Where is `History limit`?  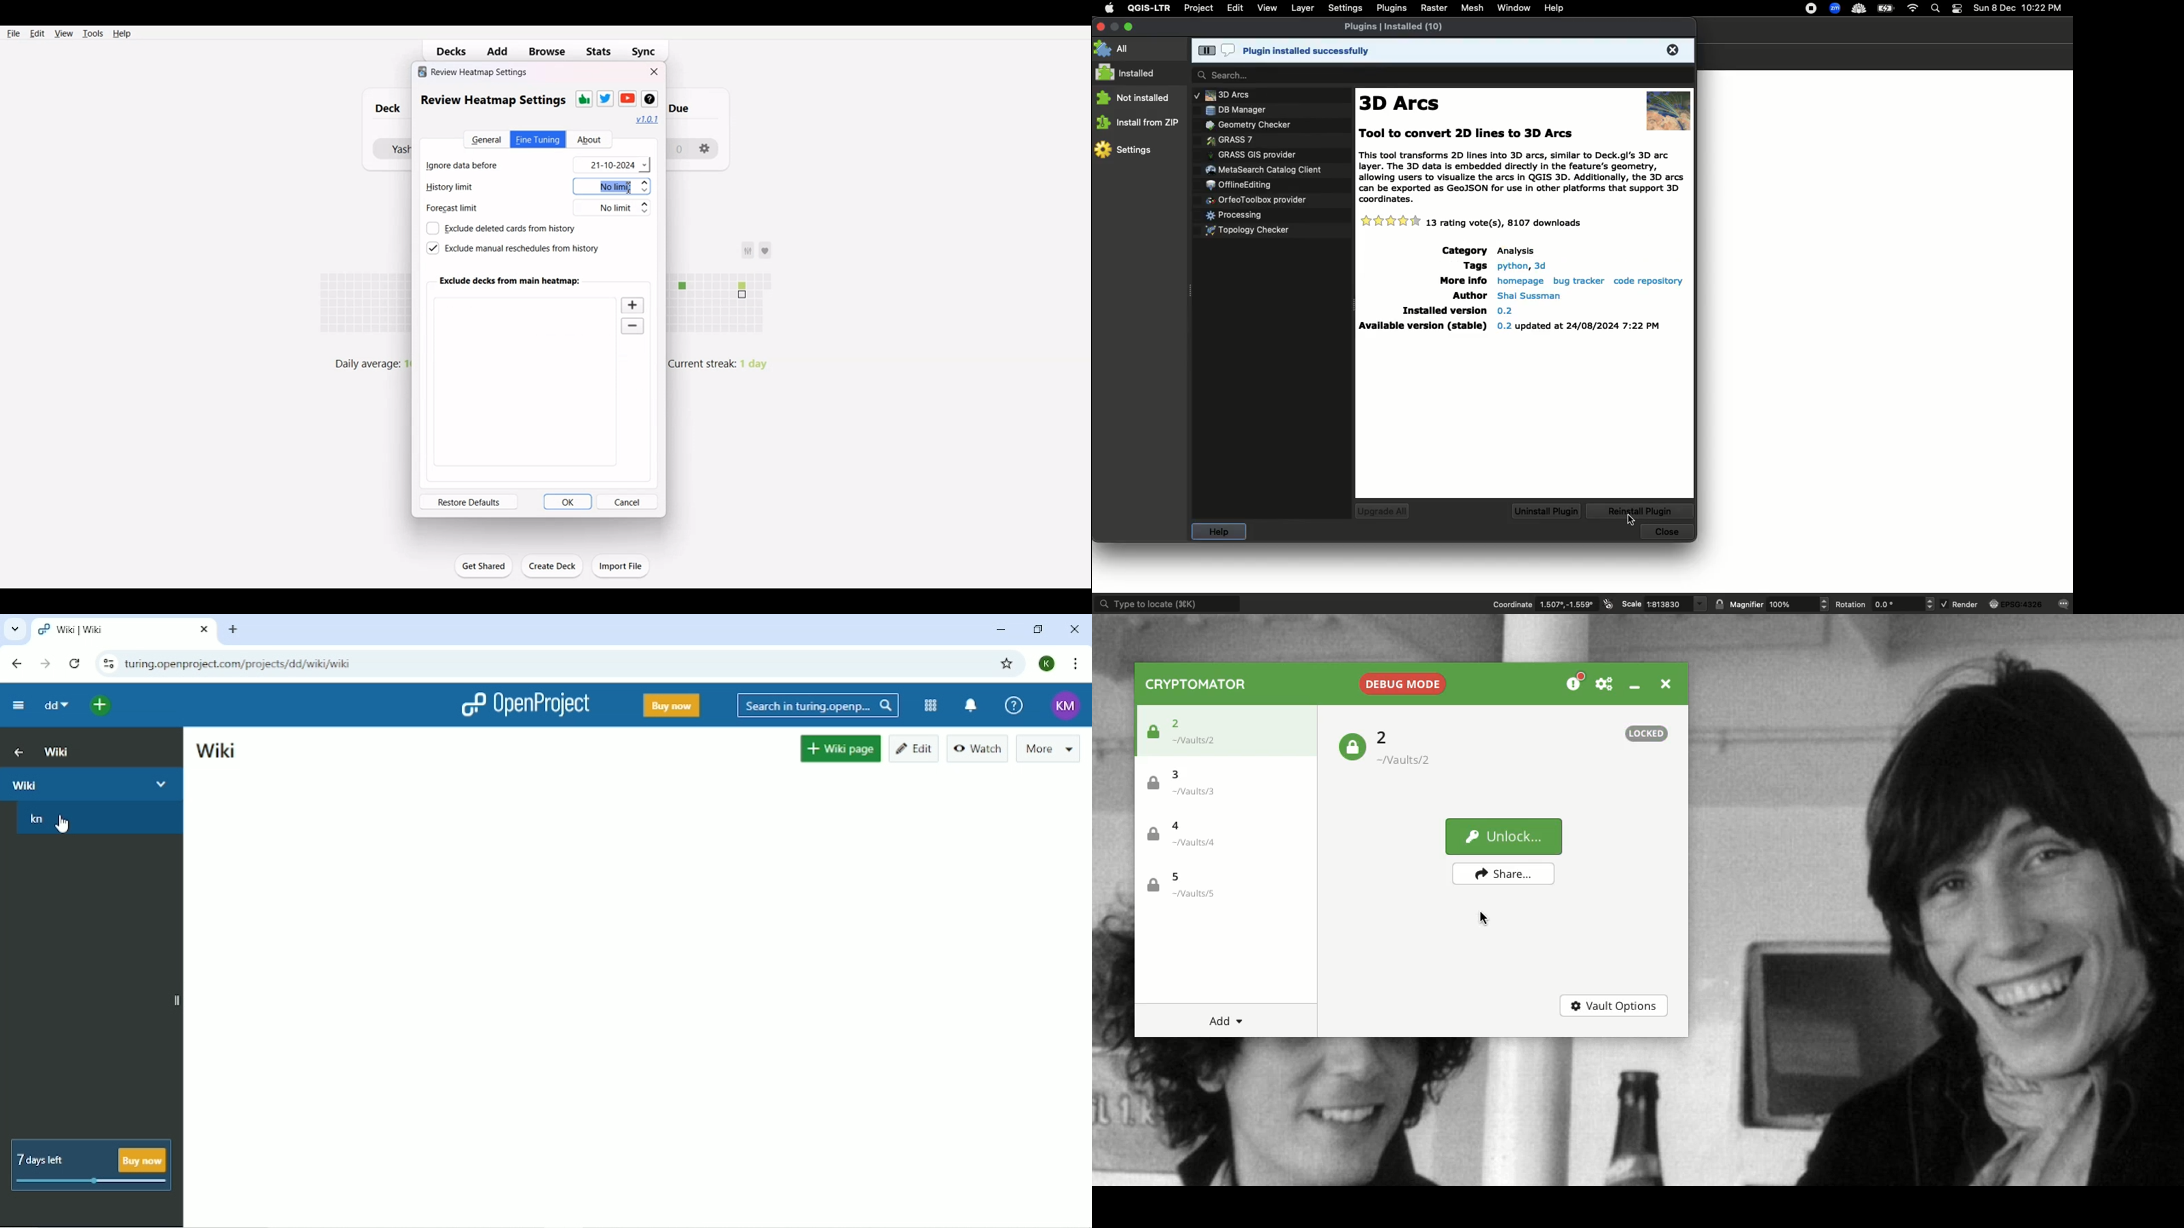 History limit is located at coordinates (466, 188).